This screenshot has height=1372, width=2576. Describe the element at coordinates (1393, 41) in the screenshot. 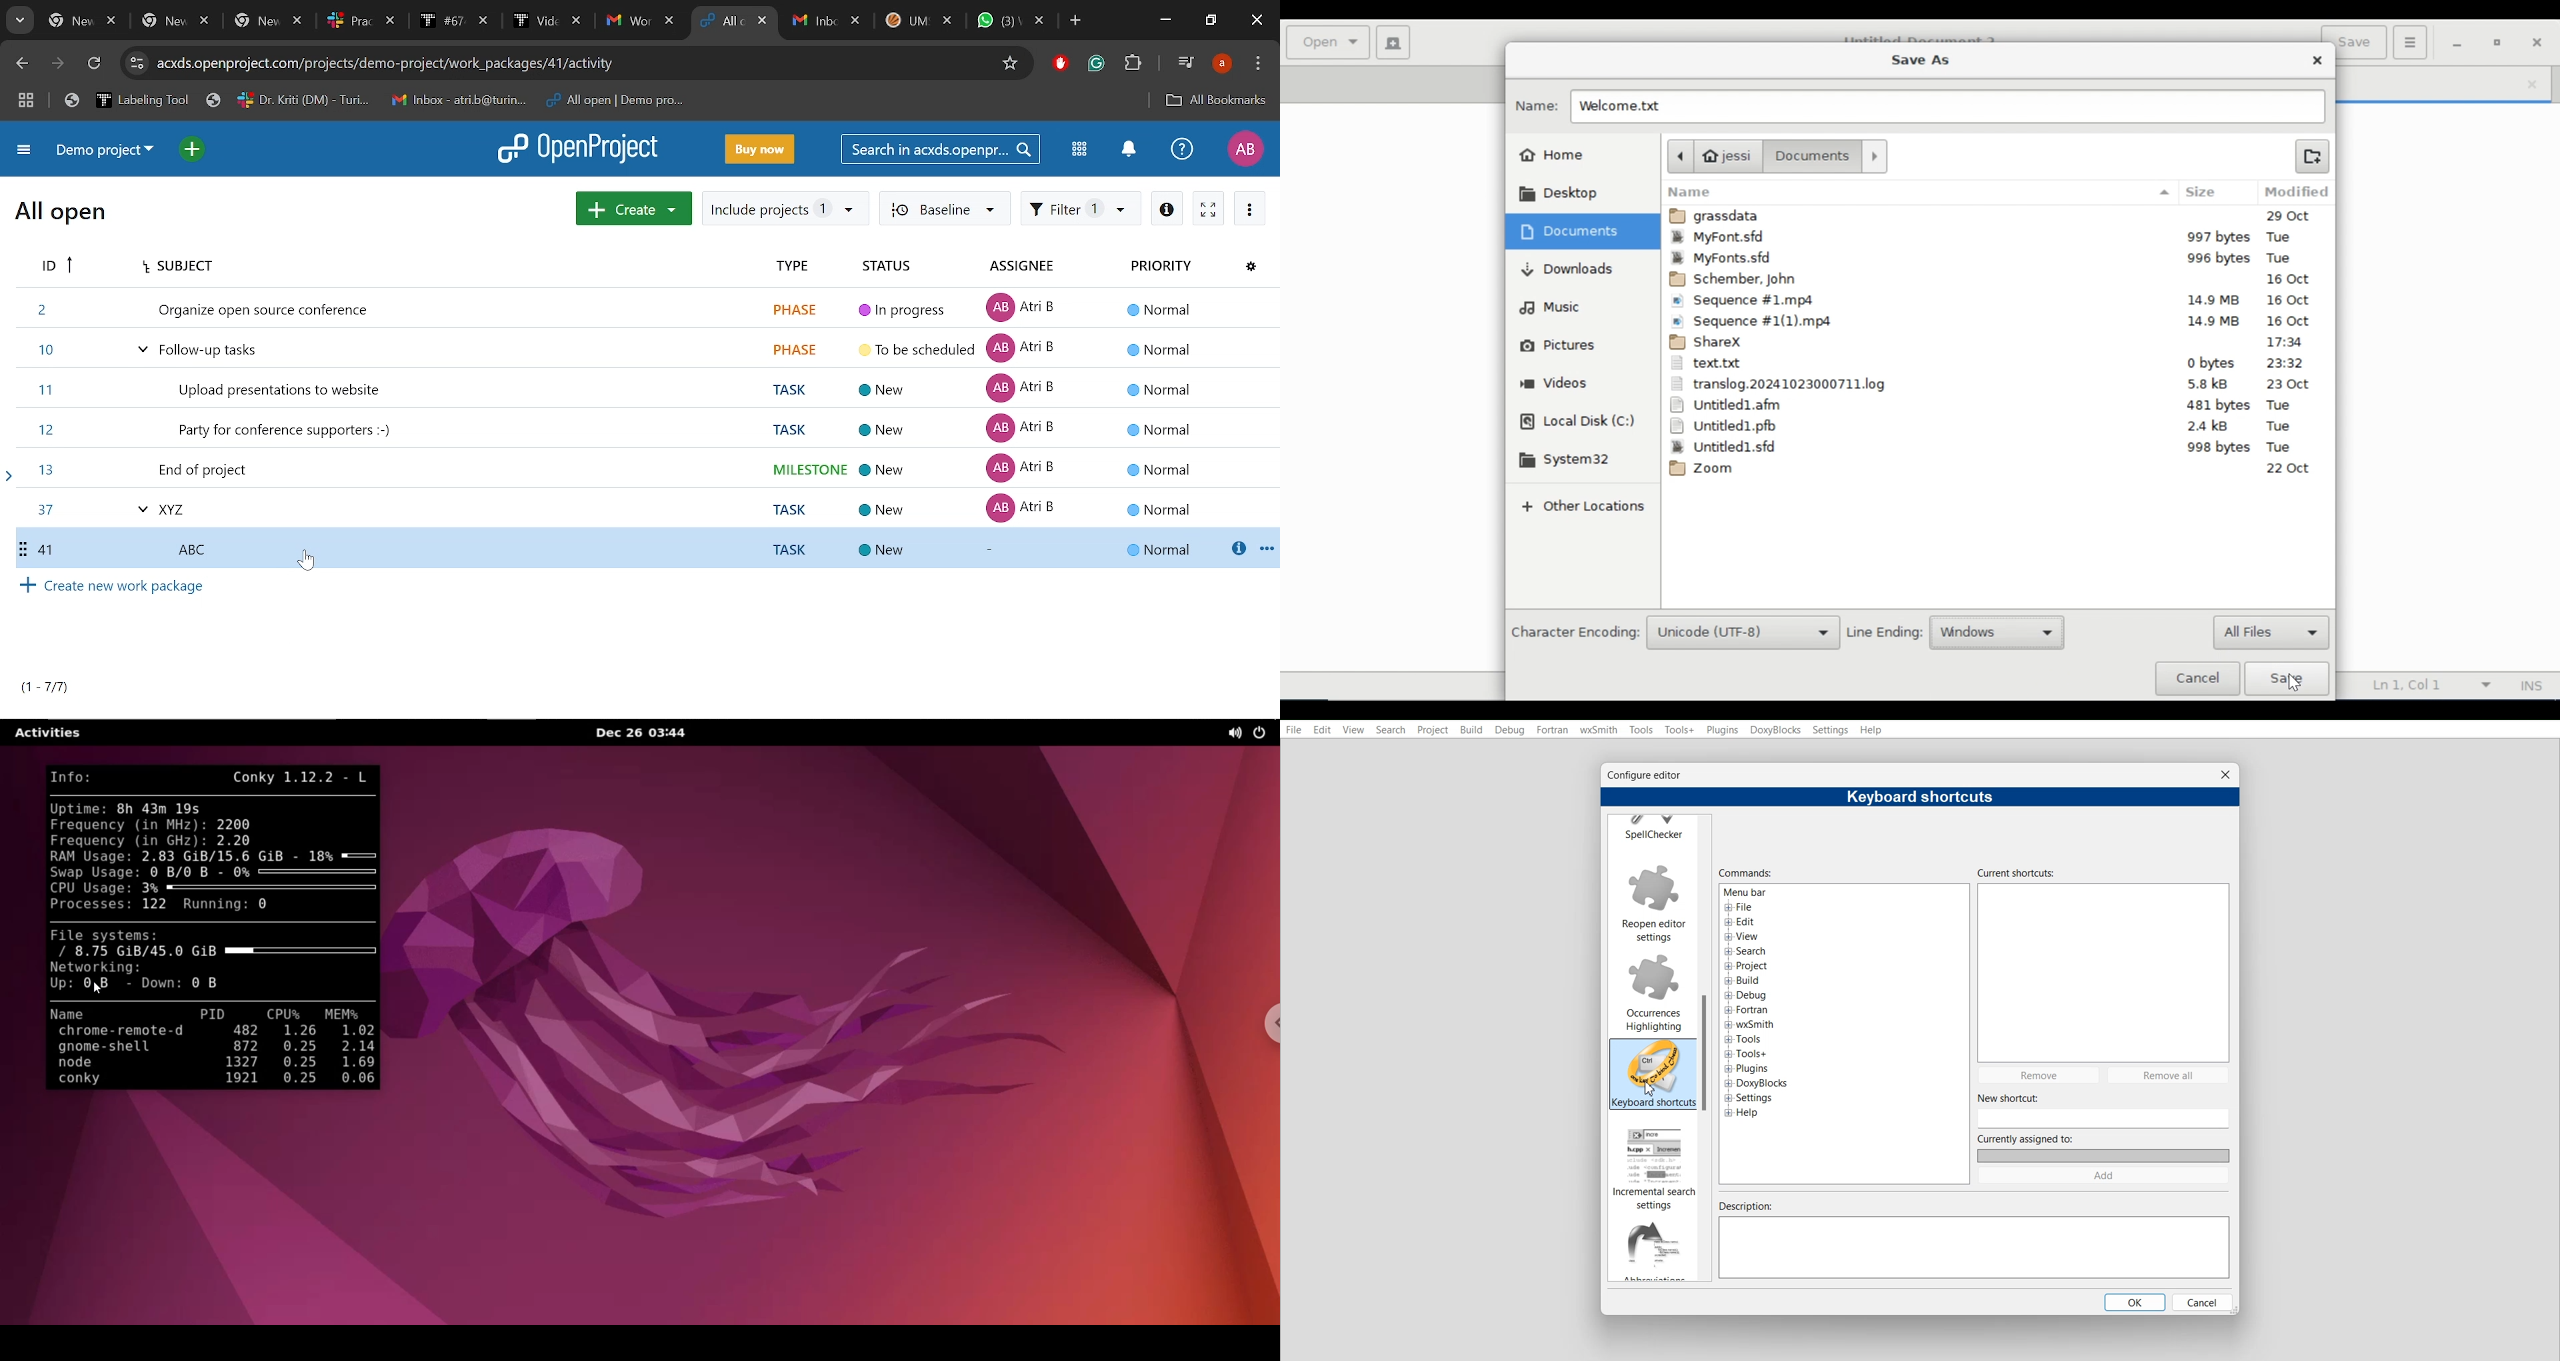

I see `Create new document` at that location.